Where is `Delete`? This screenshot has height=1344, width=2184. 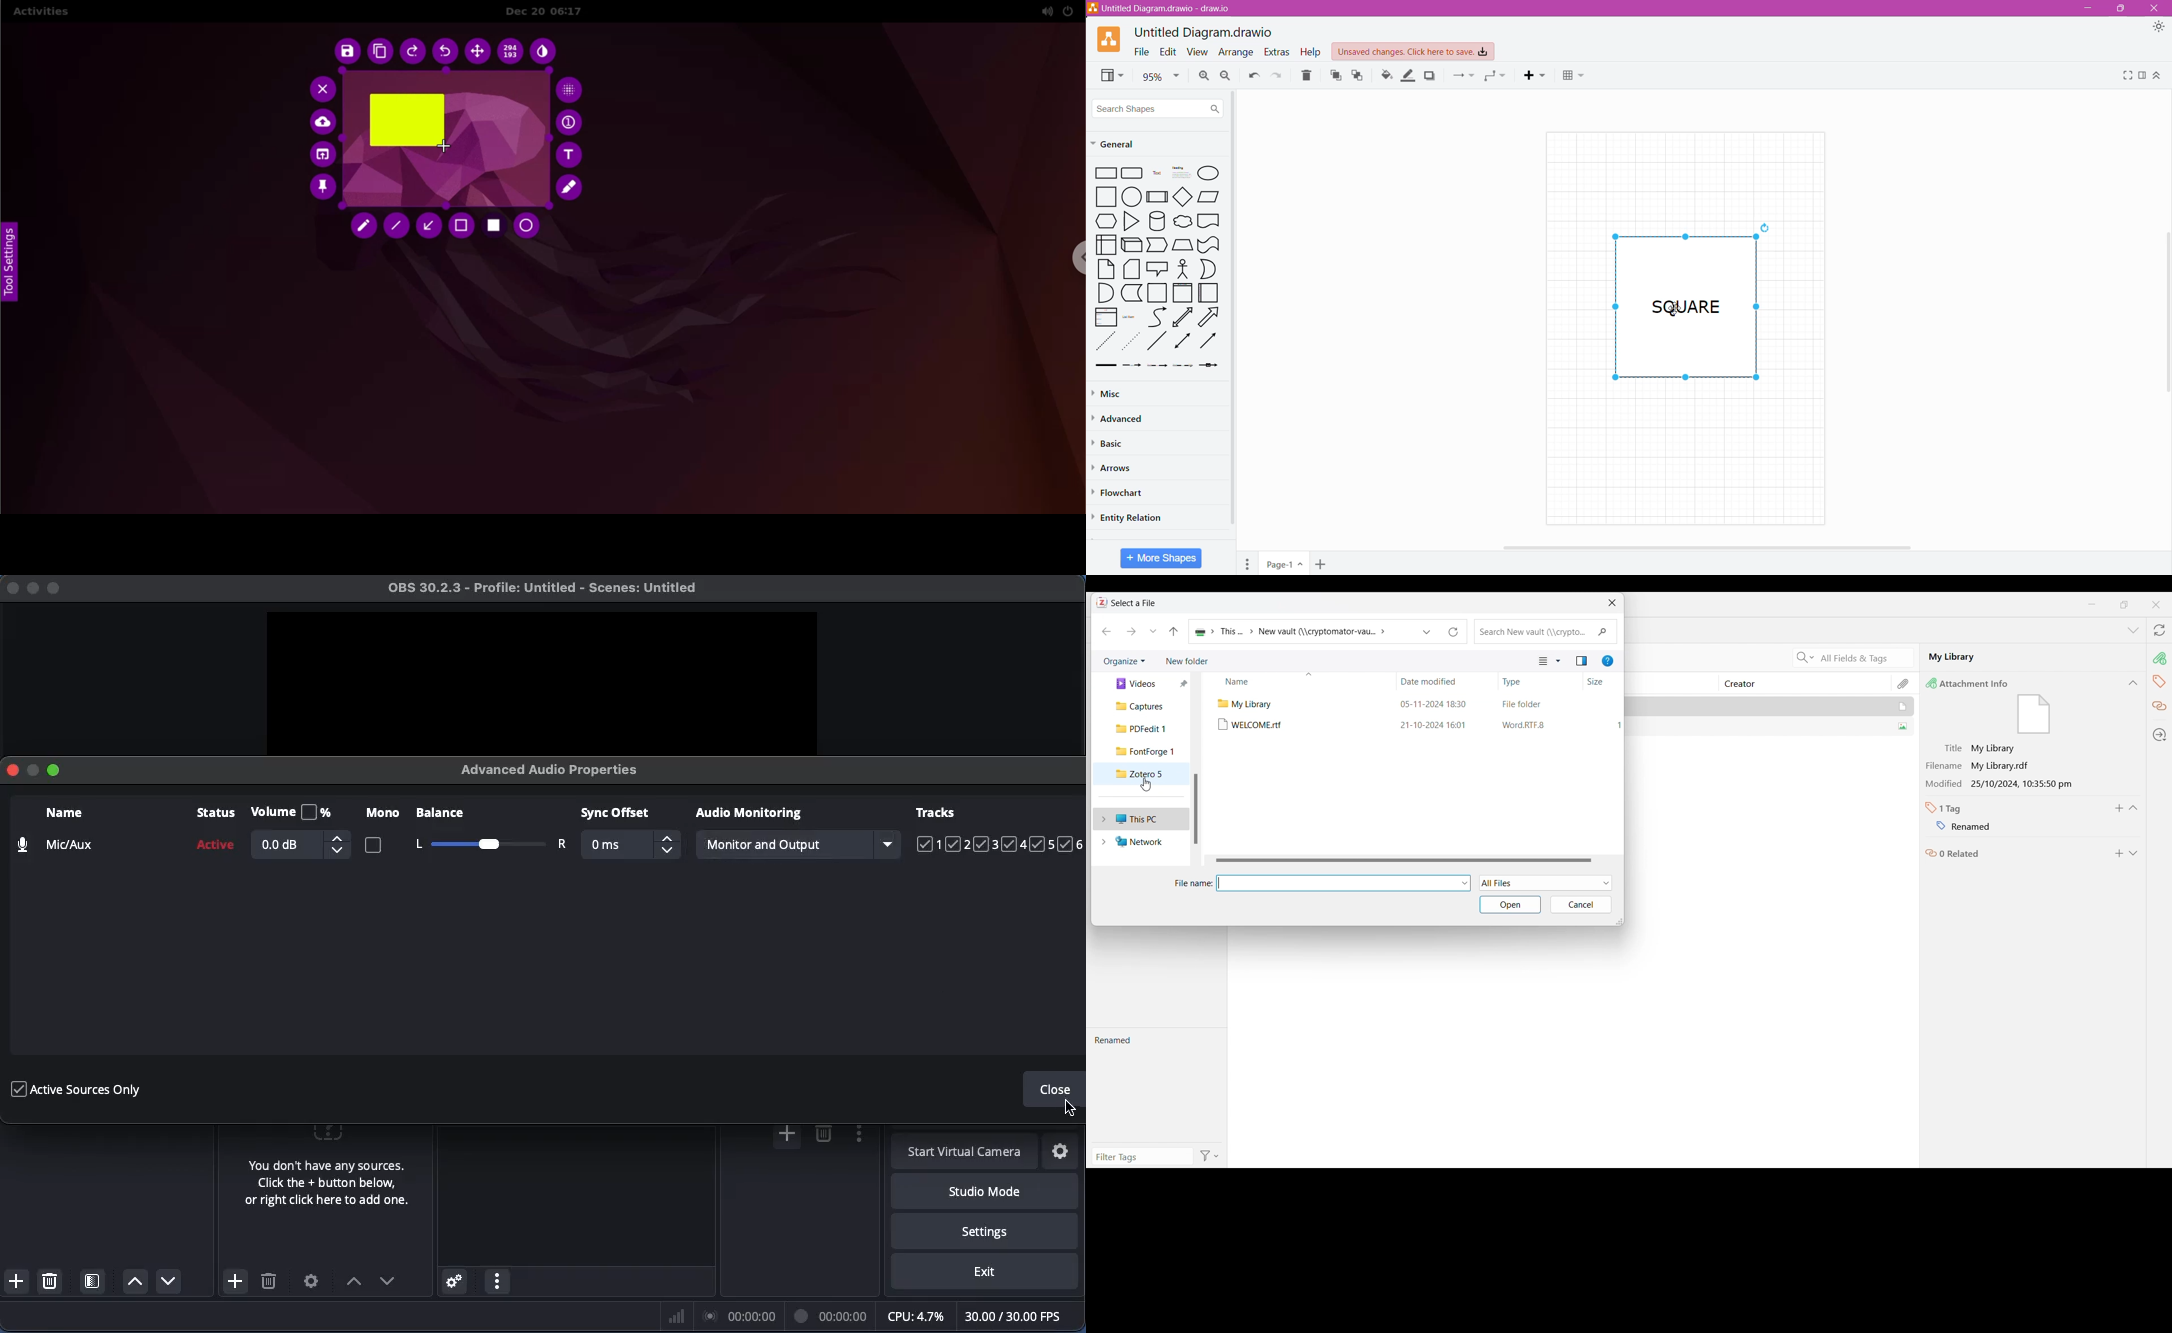
Delete is located at coordinates (1307, 76).